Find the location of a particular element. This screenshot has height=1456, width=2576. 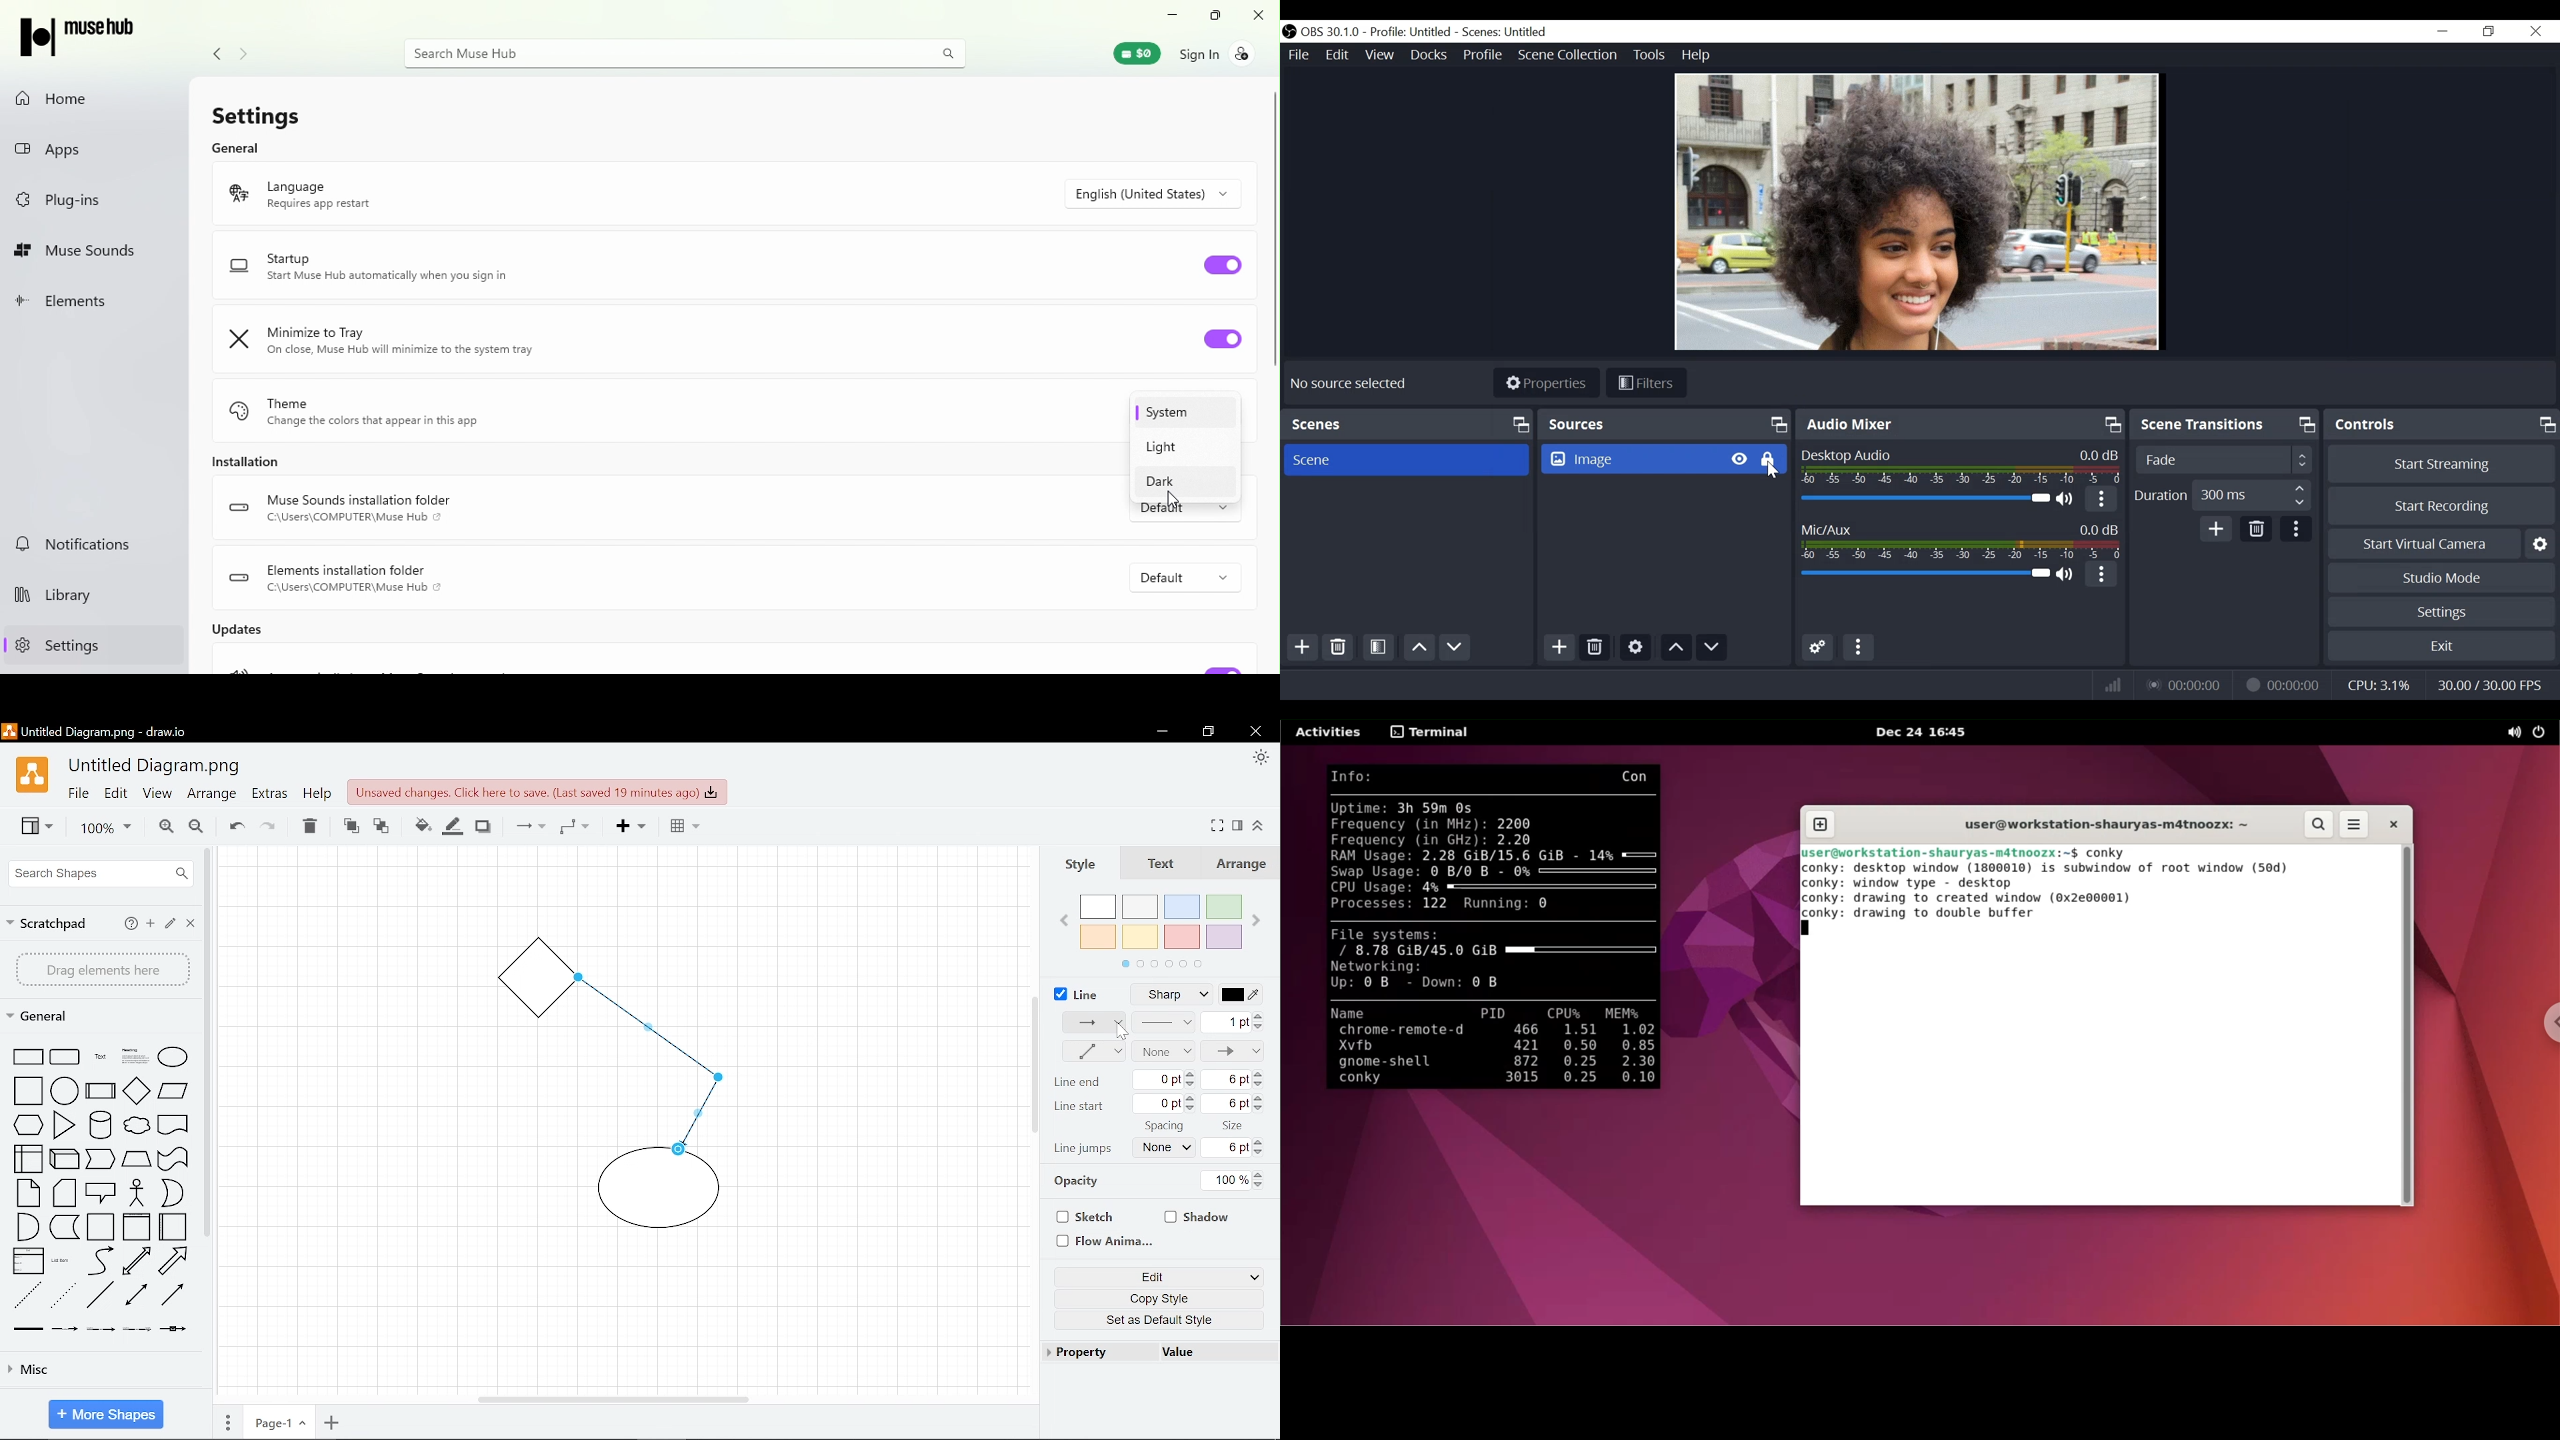

Scratchpad is located at coordinates (49, 921).